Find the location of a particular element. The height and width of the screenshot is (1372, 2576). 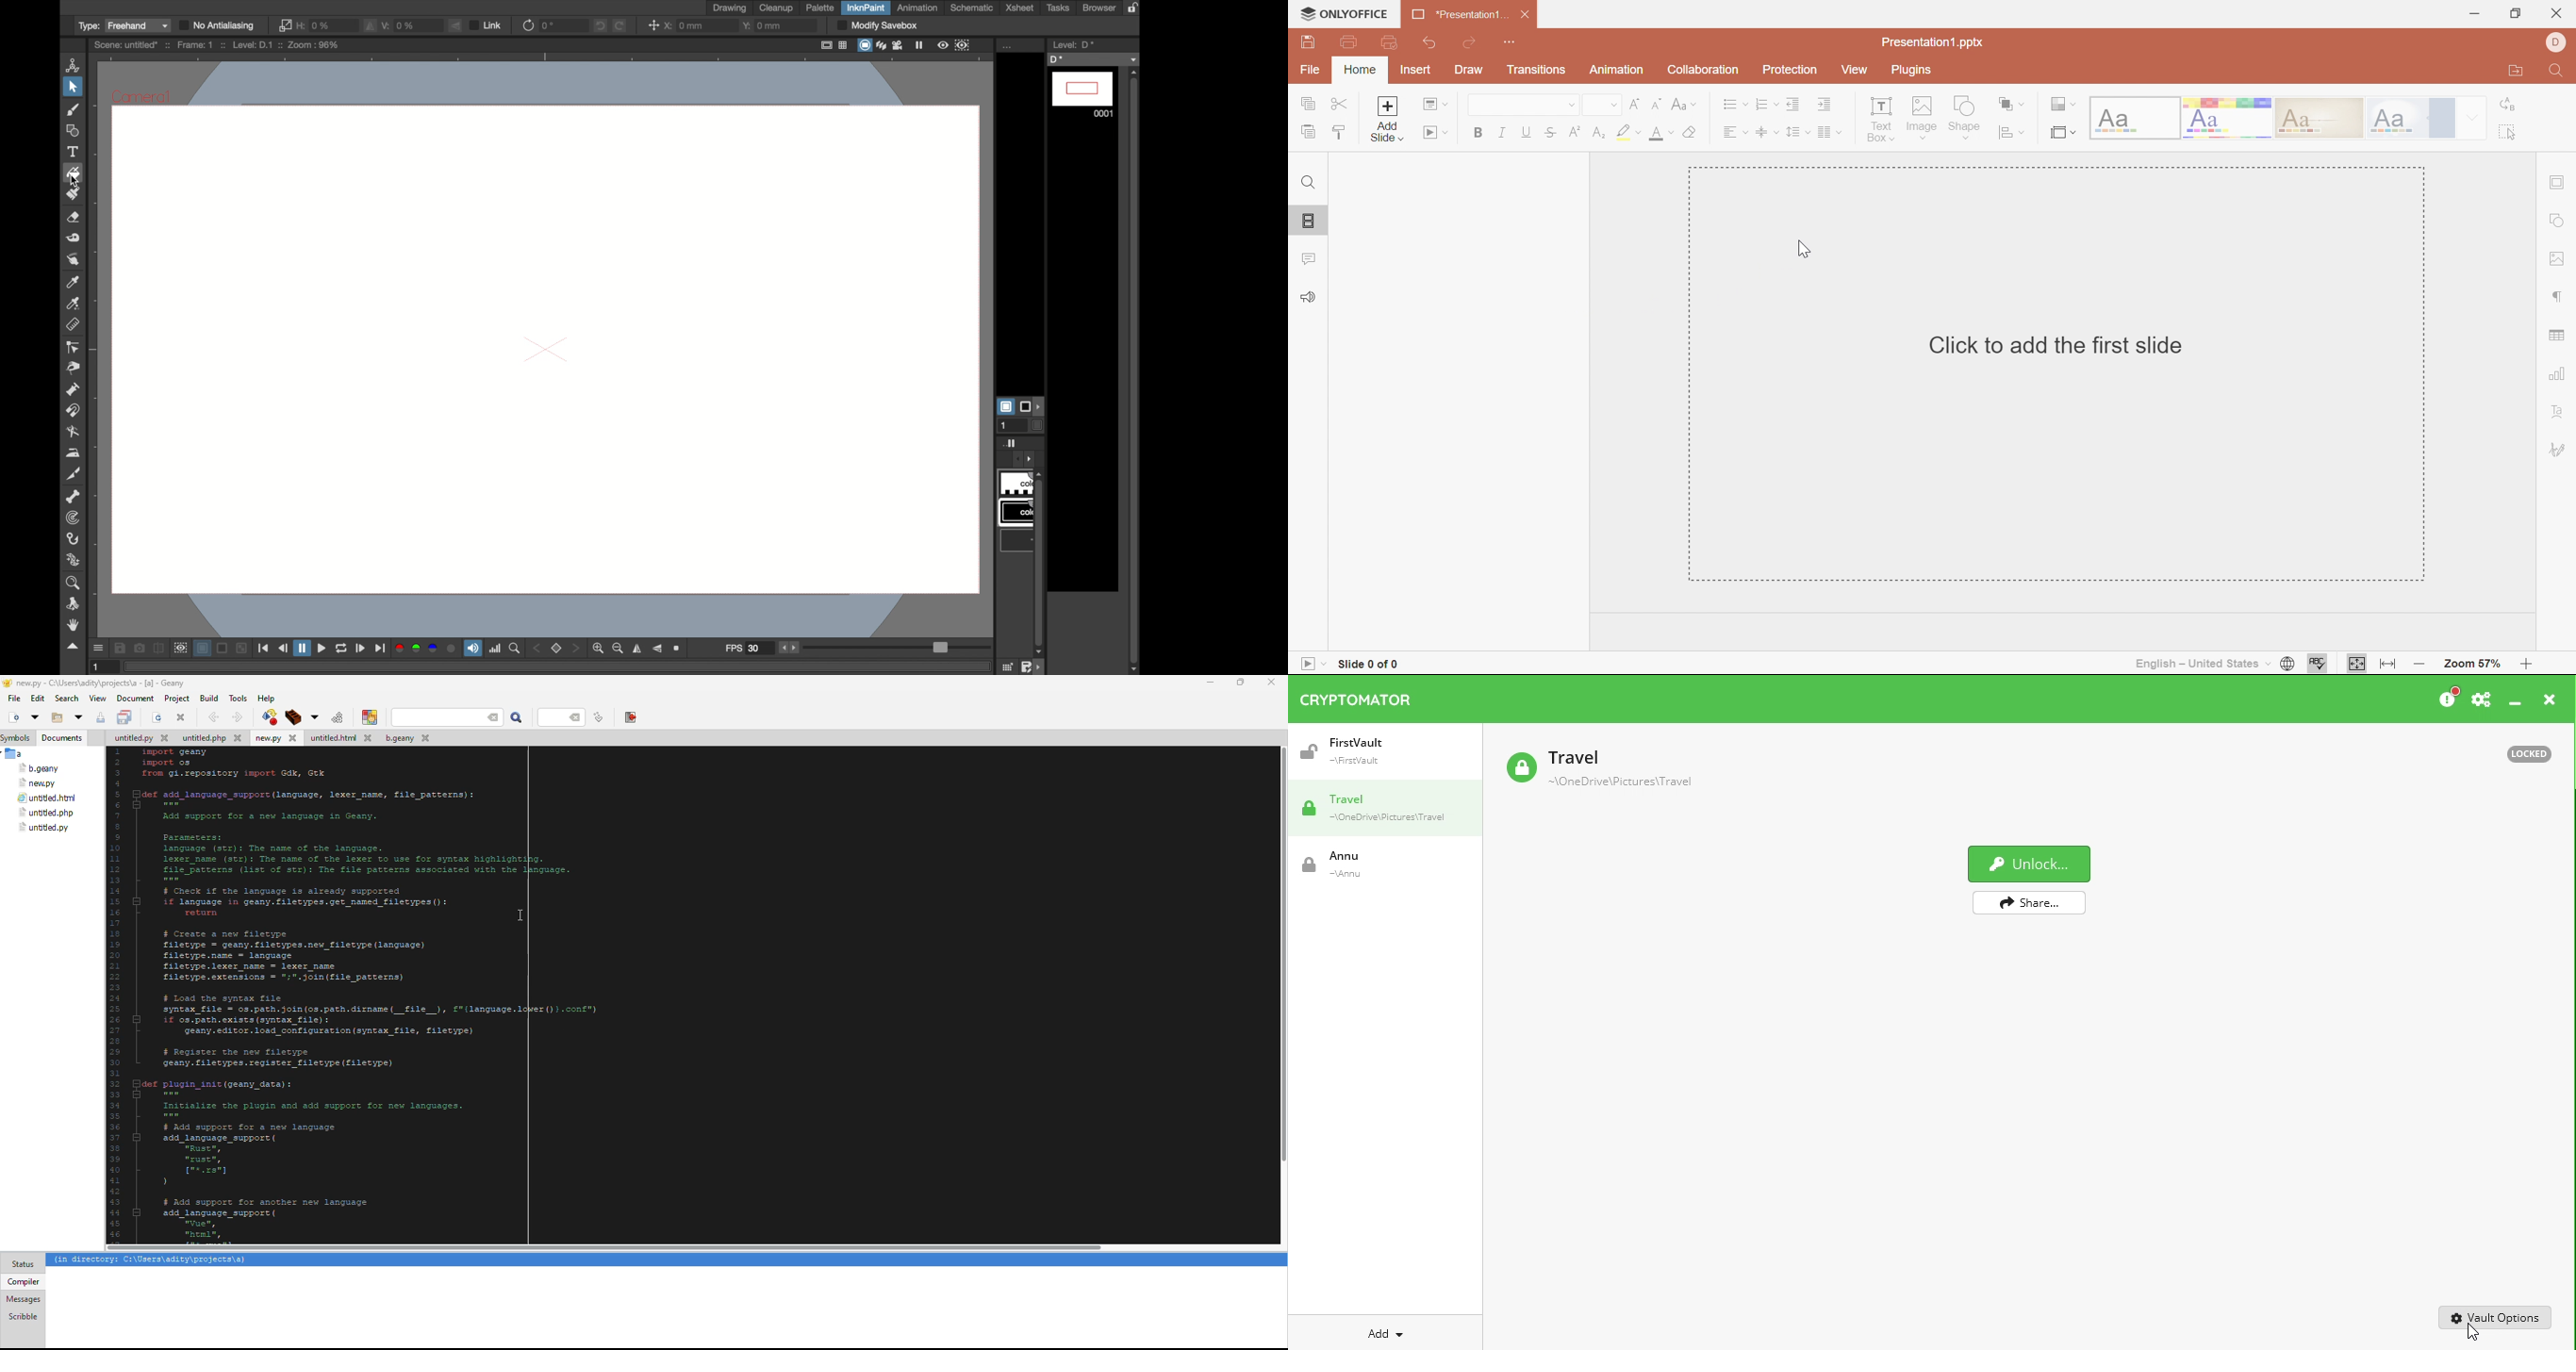

Zoom in is located at coordinates (2526, 663).